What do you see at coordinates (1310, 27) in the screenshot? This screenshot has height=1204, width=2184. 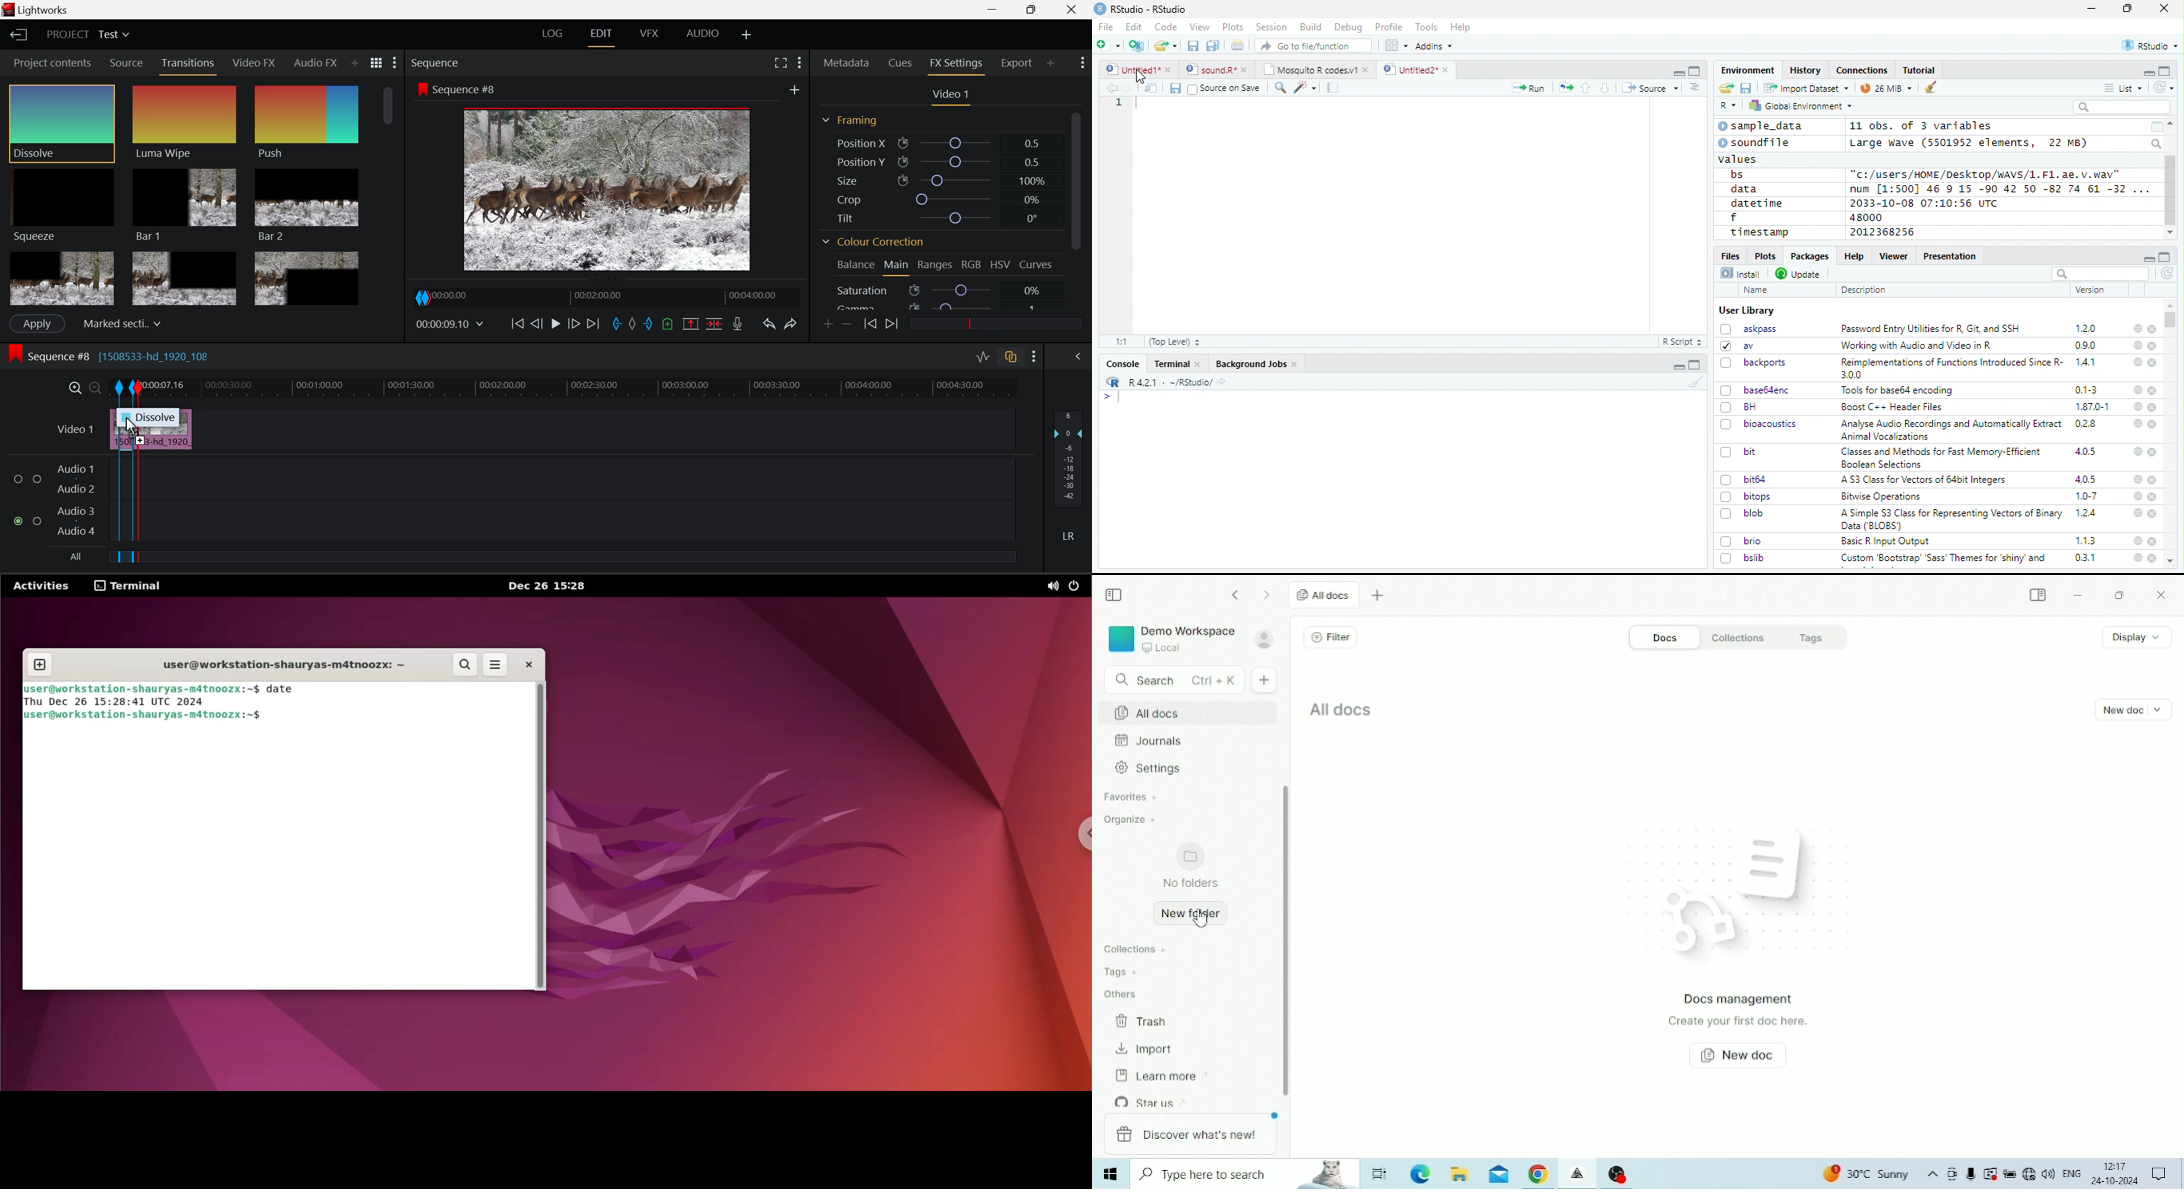 I see `Build` at bounding box center [1310, 27].